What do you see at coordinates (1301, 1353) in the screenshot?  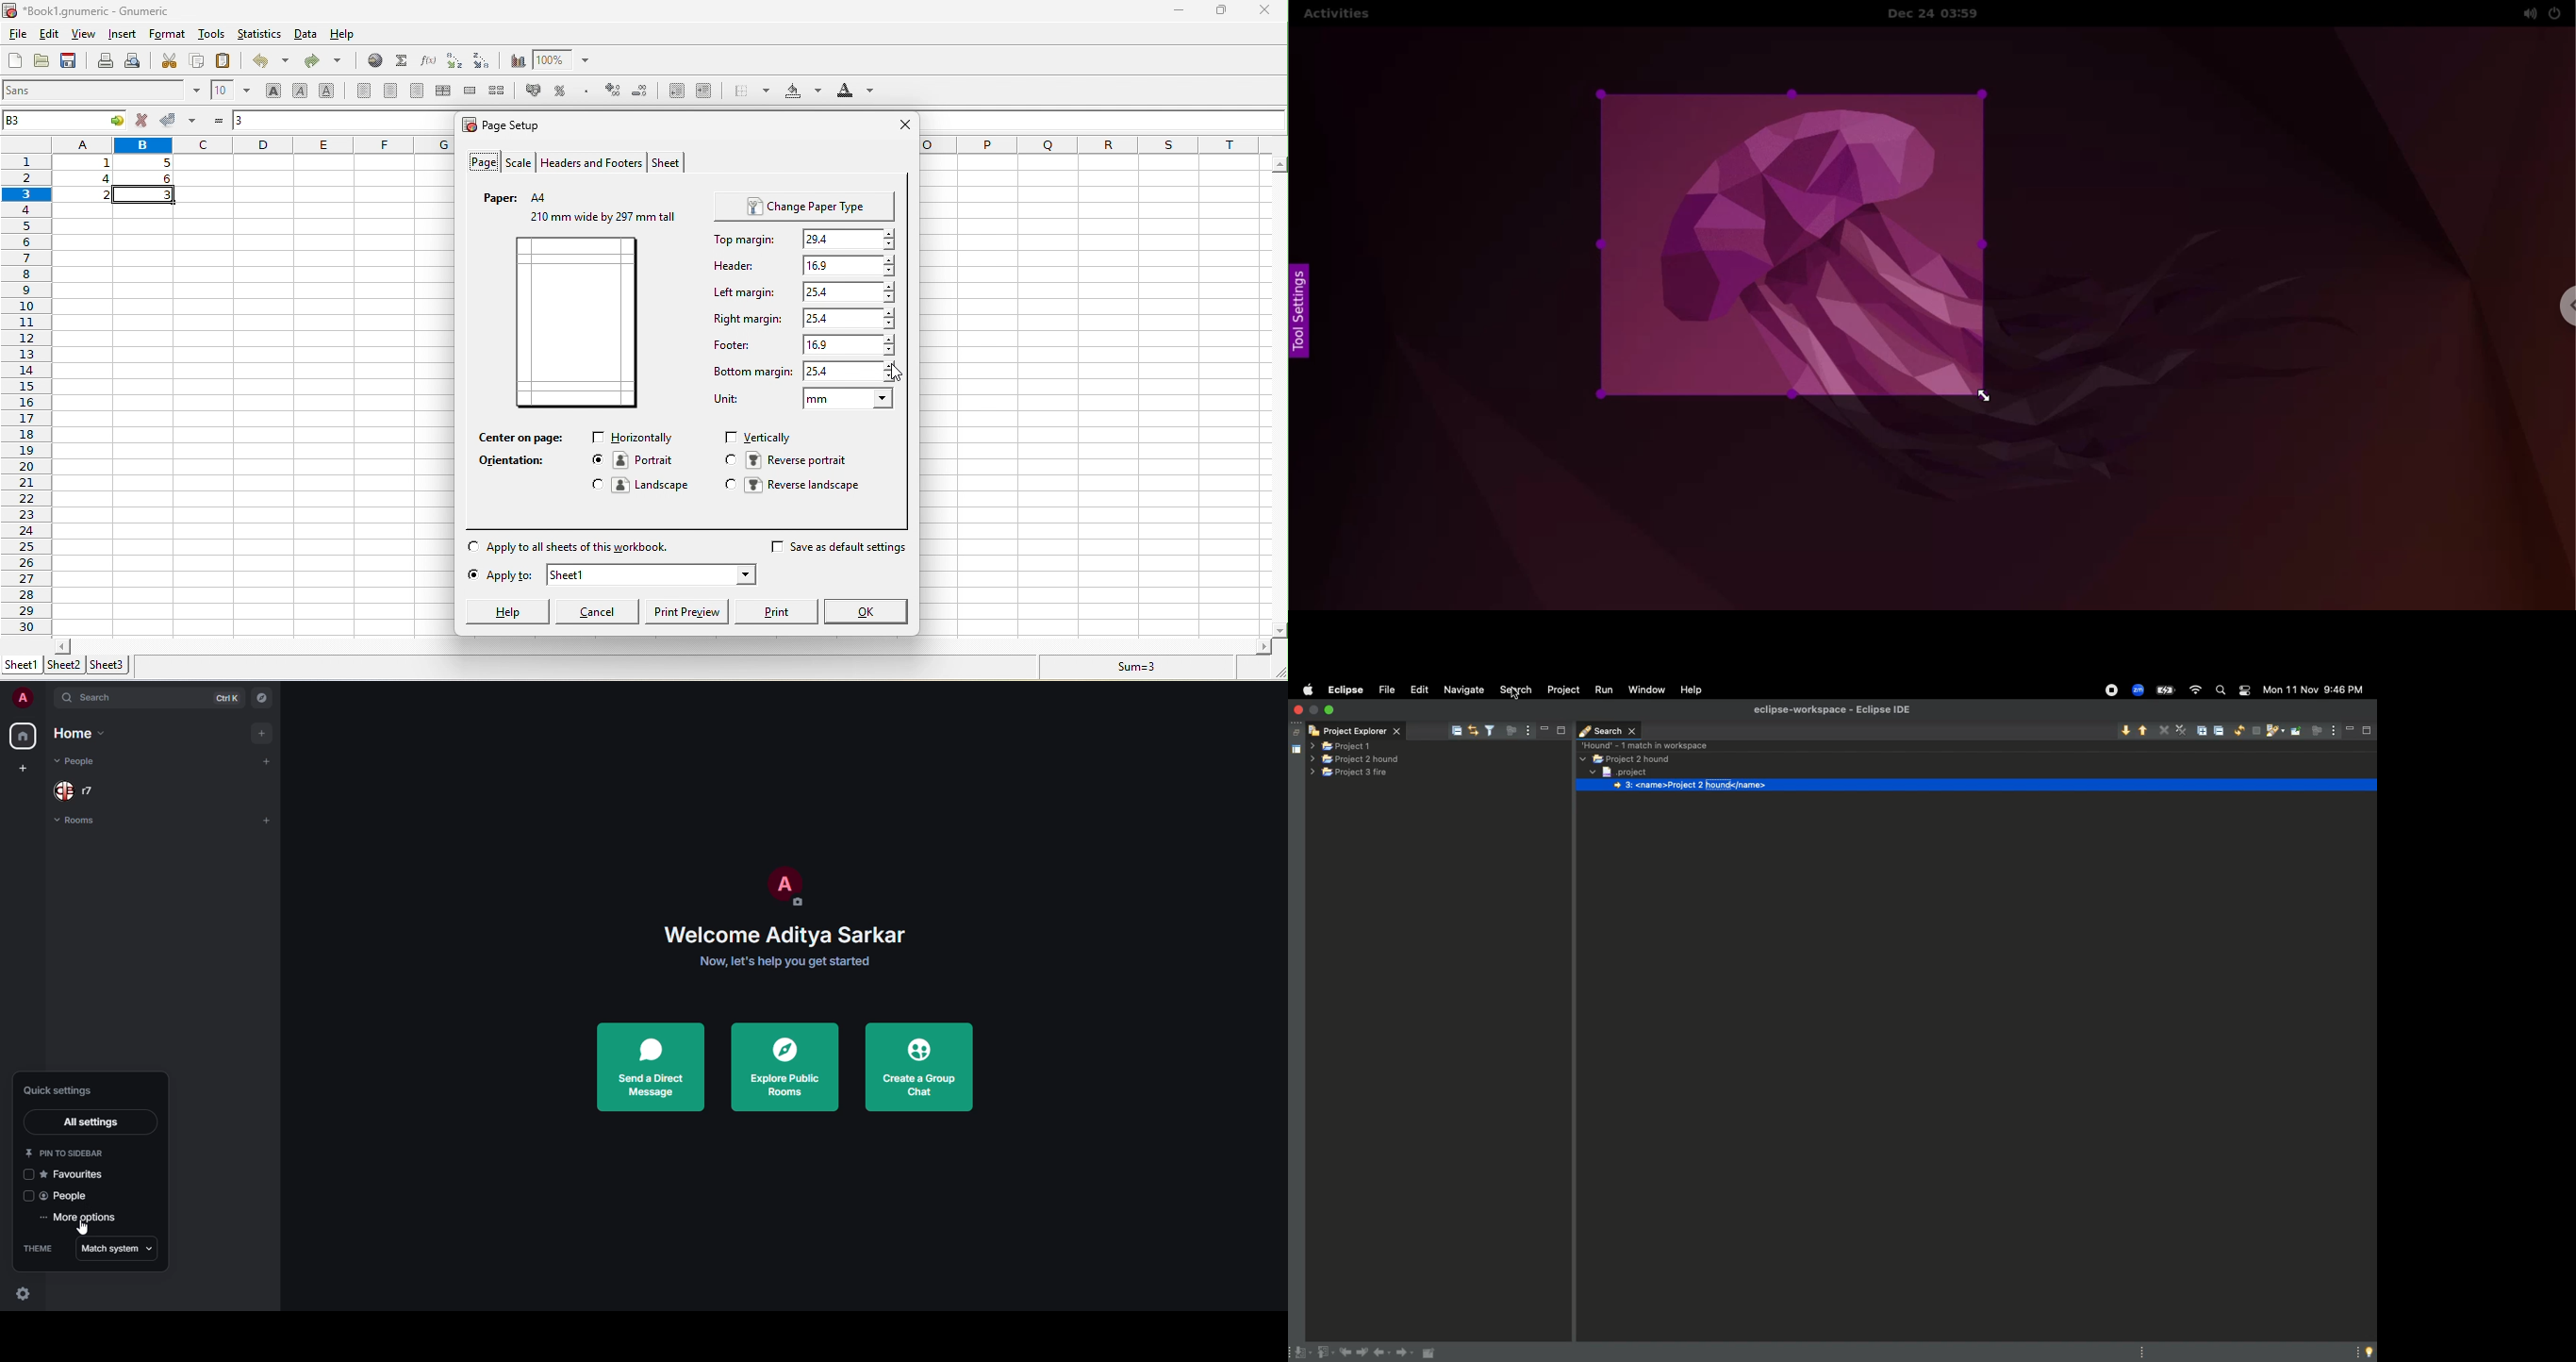 I see `Next annotation` at bounding box center [1301, 1353].